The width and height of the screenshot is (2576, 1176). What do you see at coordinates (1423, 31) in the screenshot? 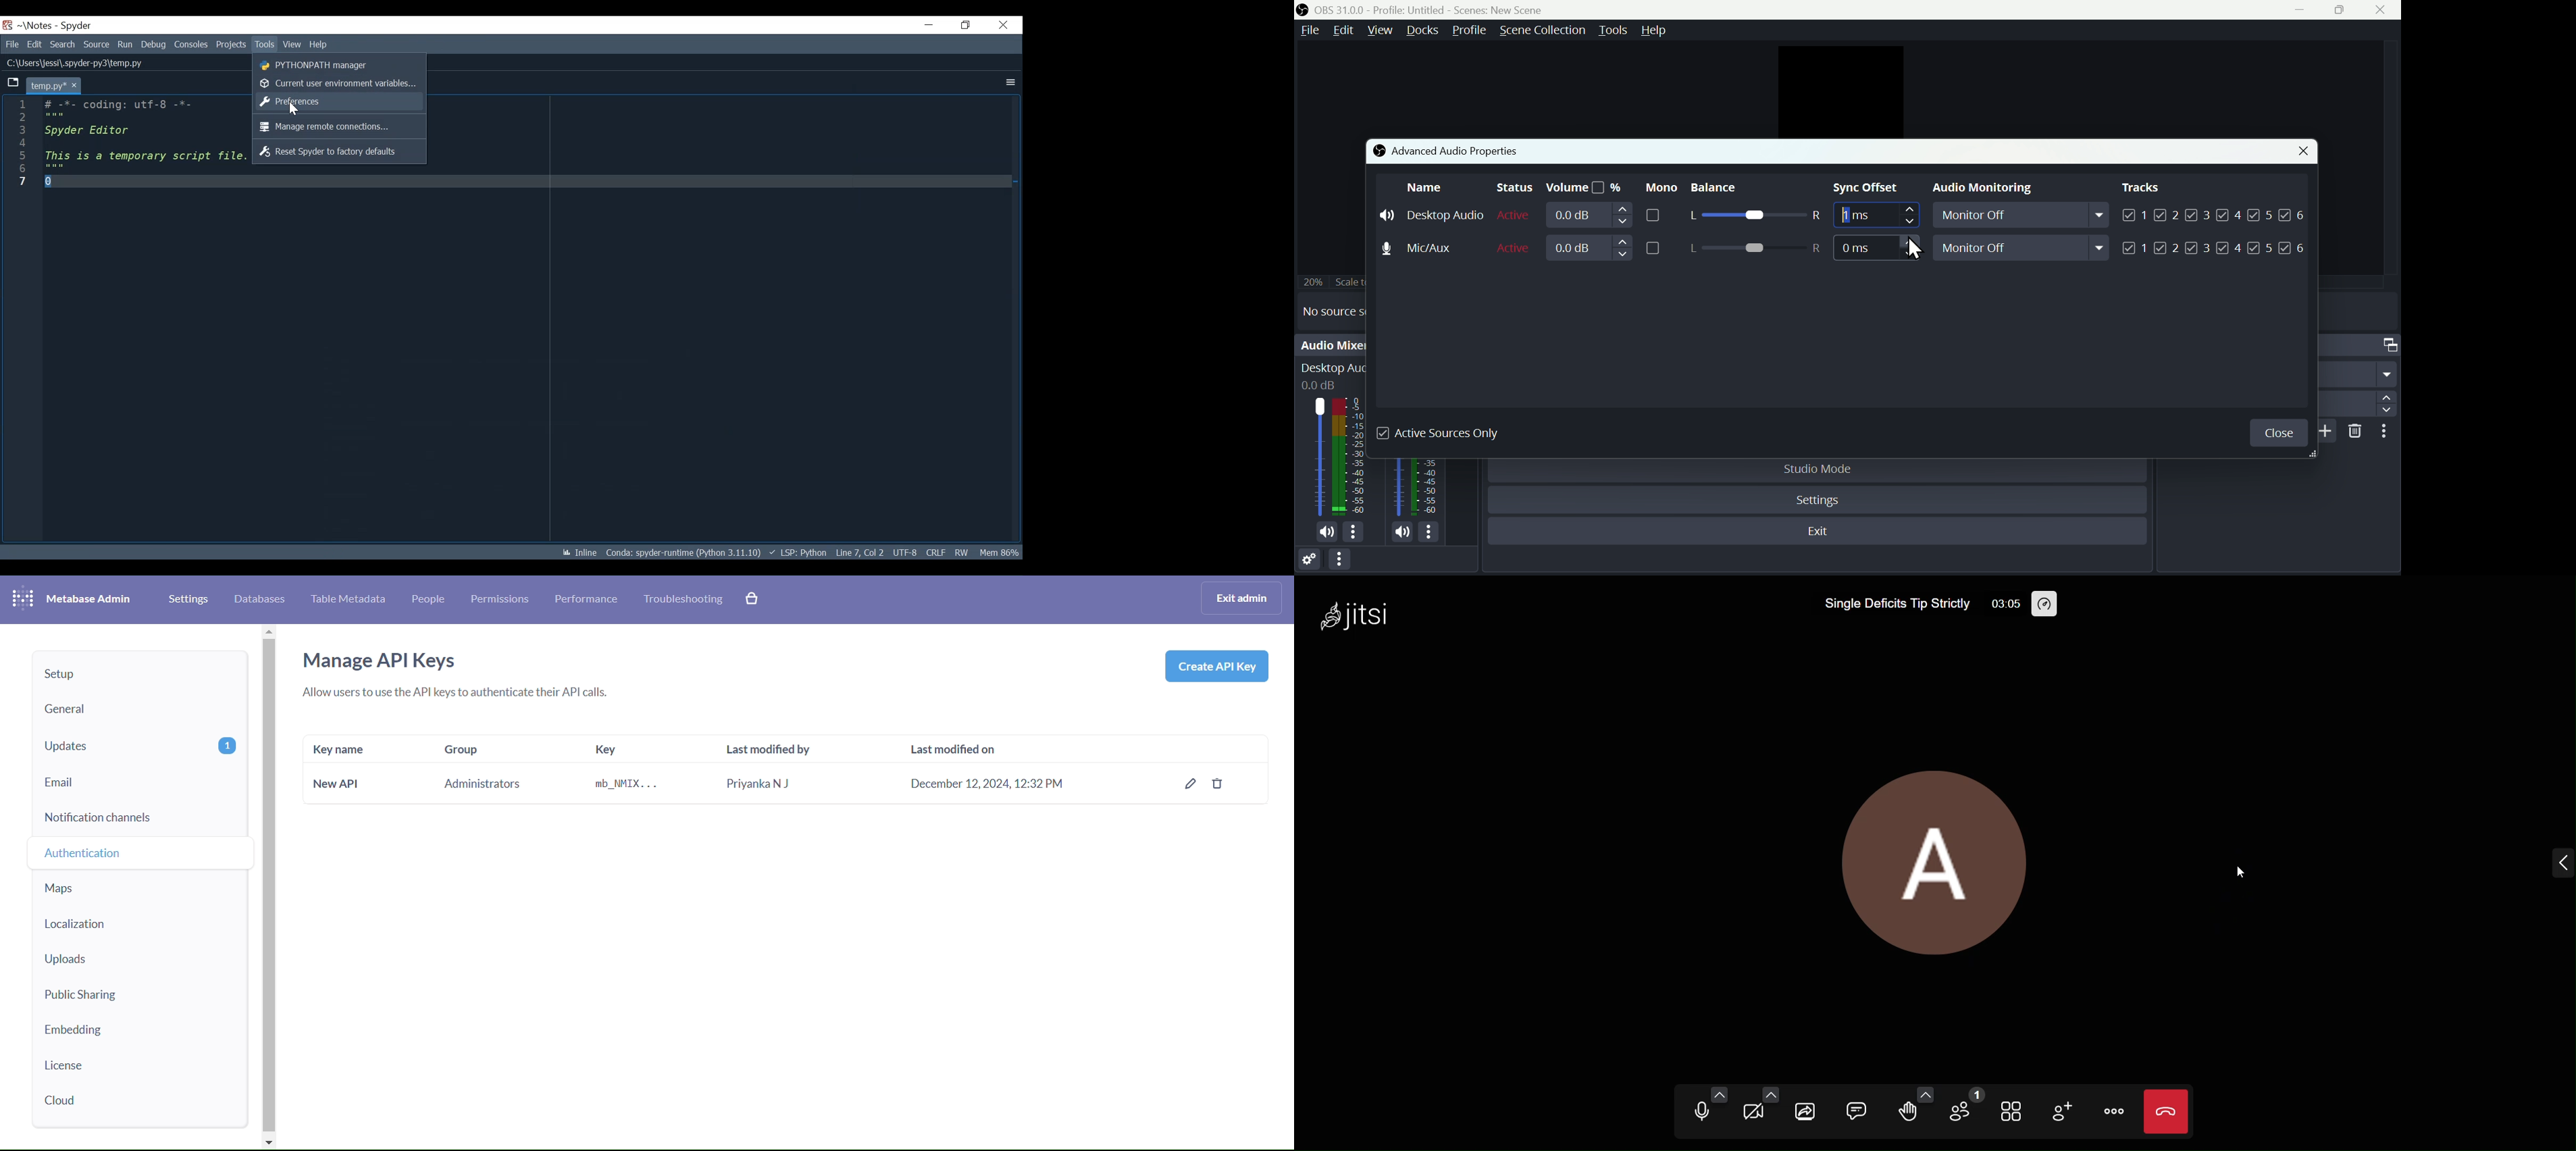
I see `Docks` at bounding box center [1423, 31].